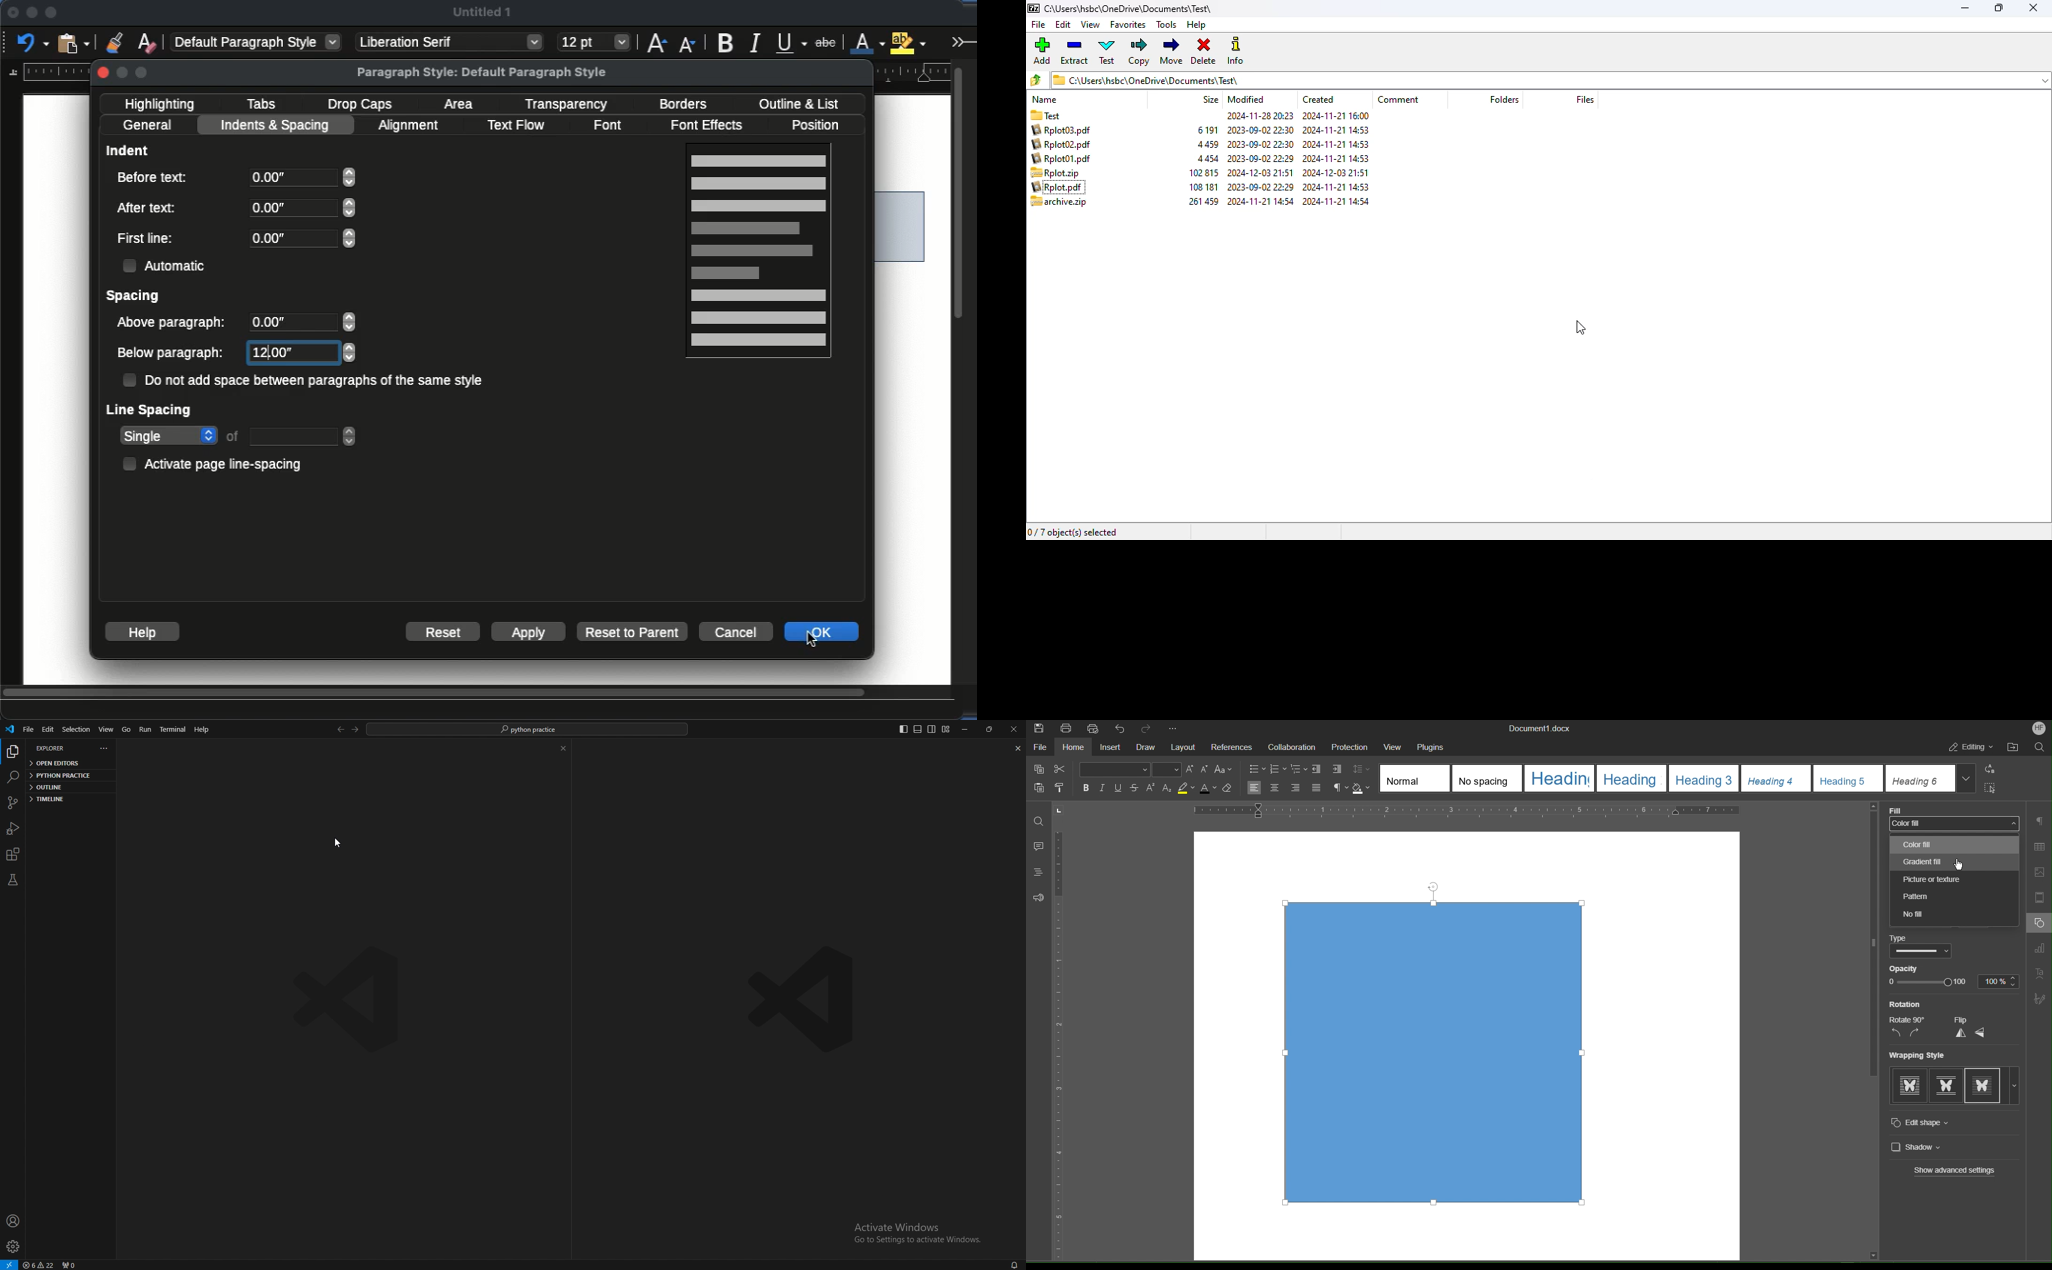 The height and width of the screenshot is (1288, 2072). Describe the element at coordinates (964, 370) in the screenshot. I see `scroll` at that location.